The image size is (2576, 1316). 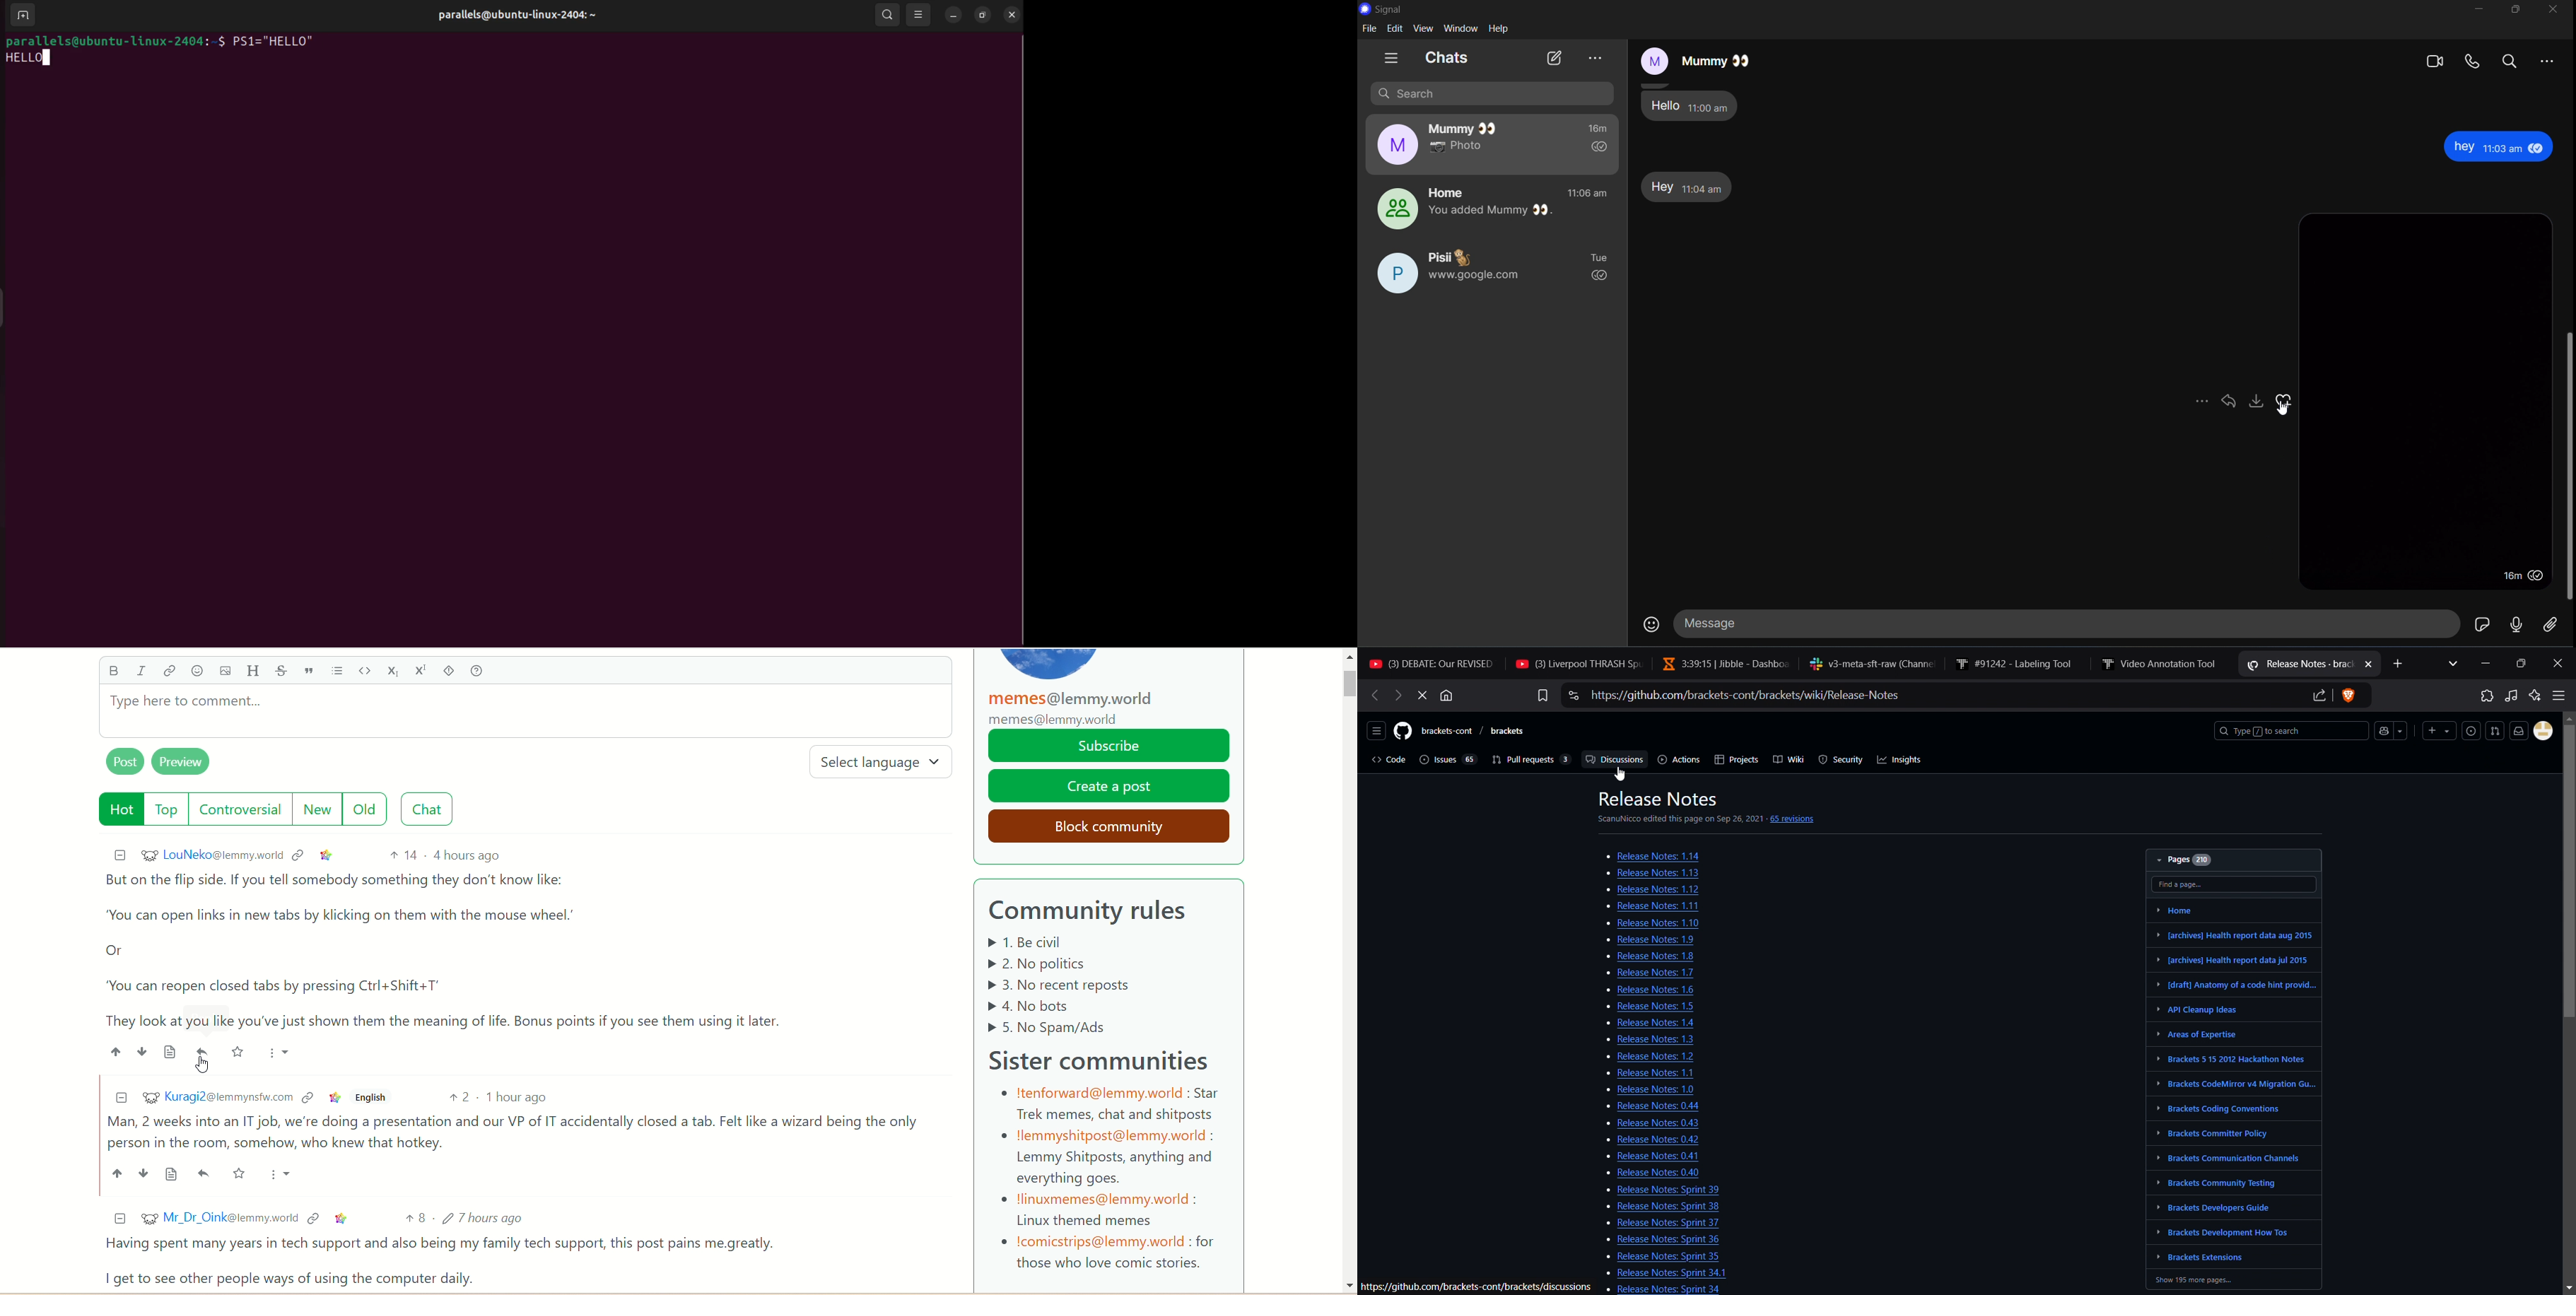 I want to click on Chat with Copilot, so click(x=2390, y=731).